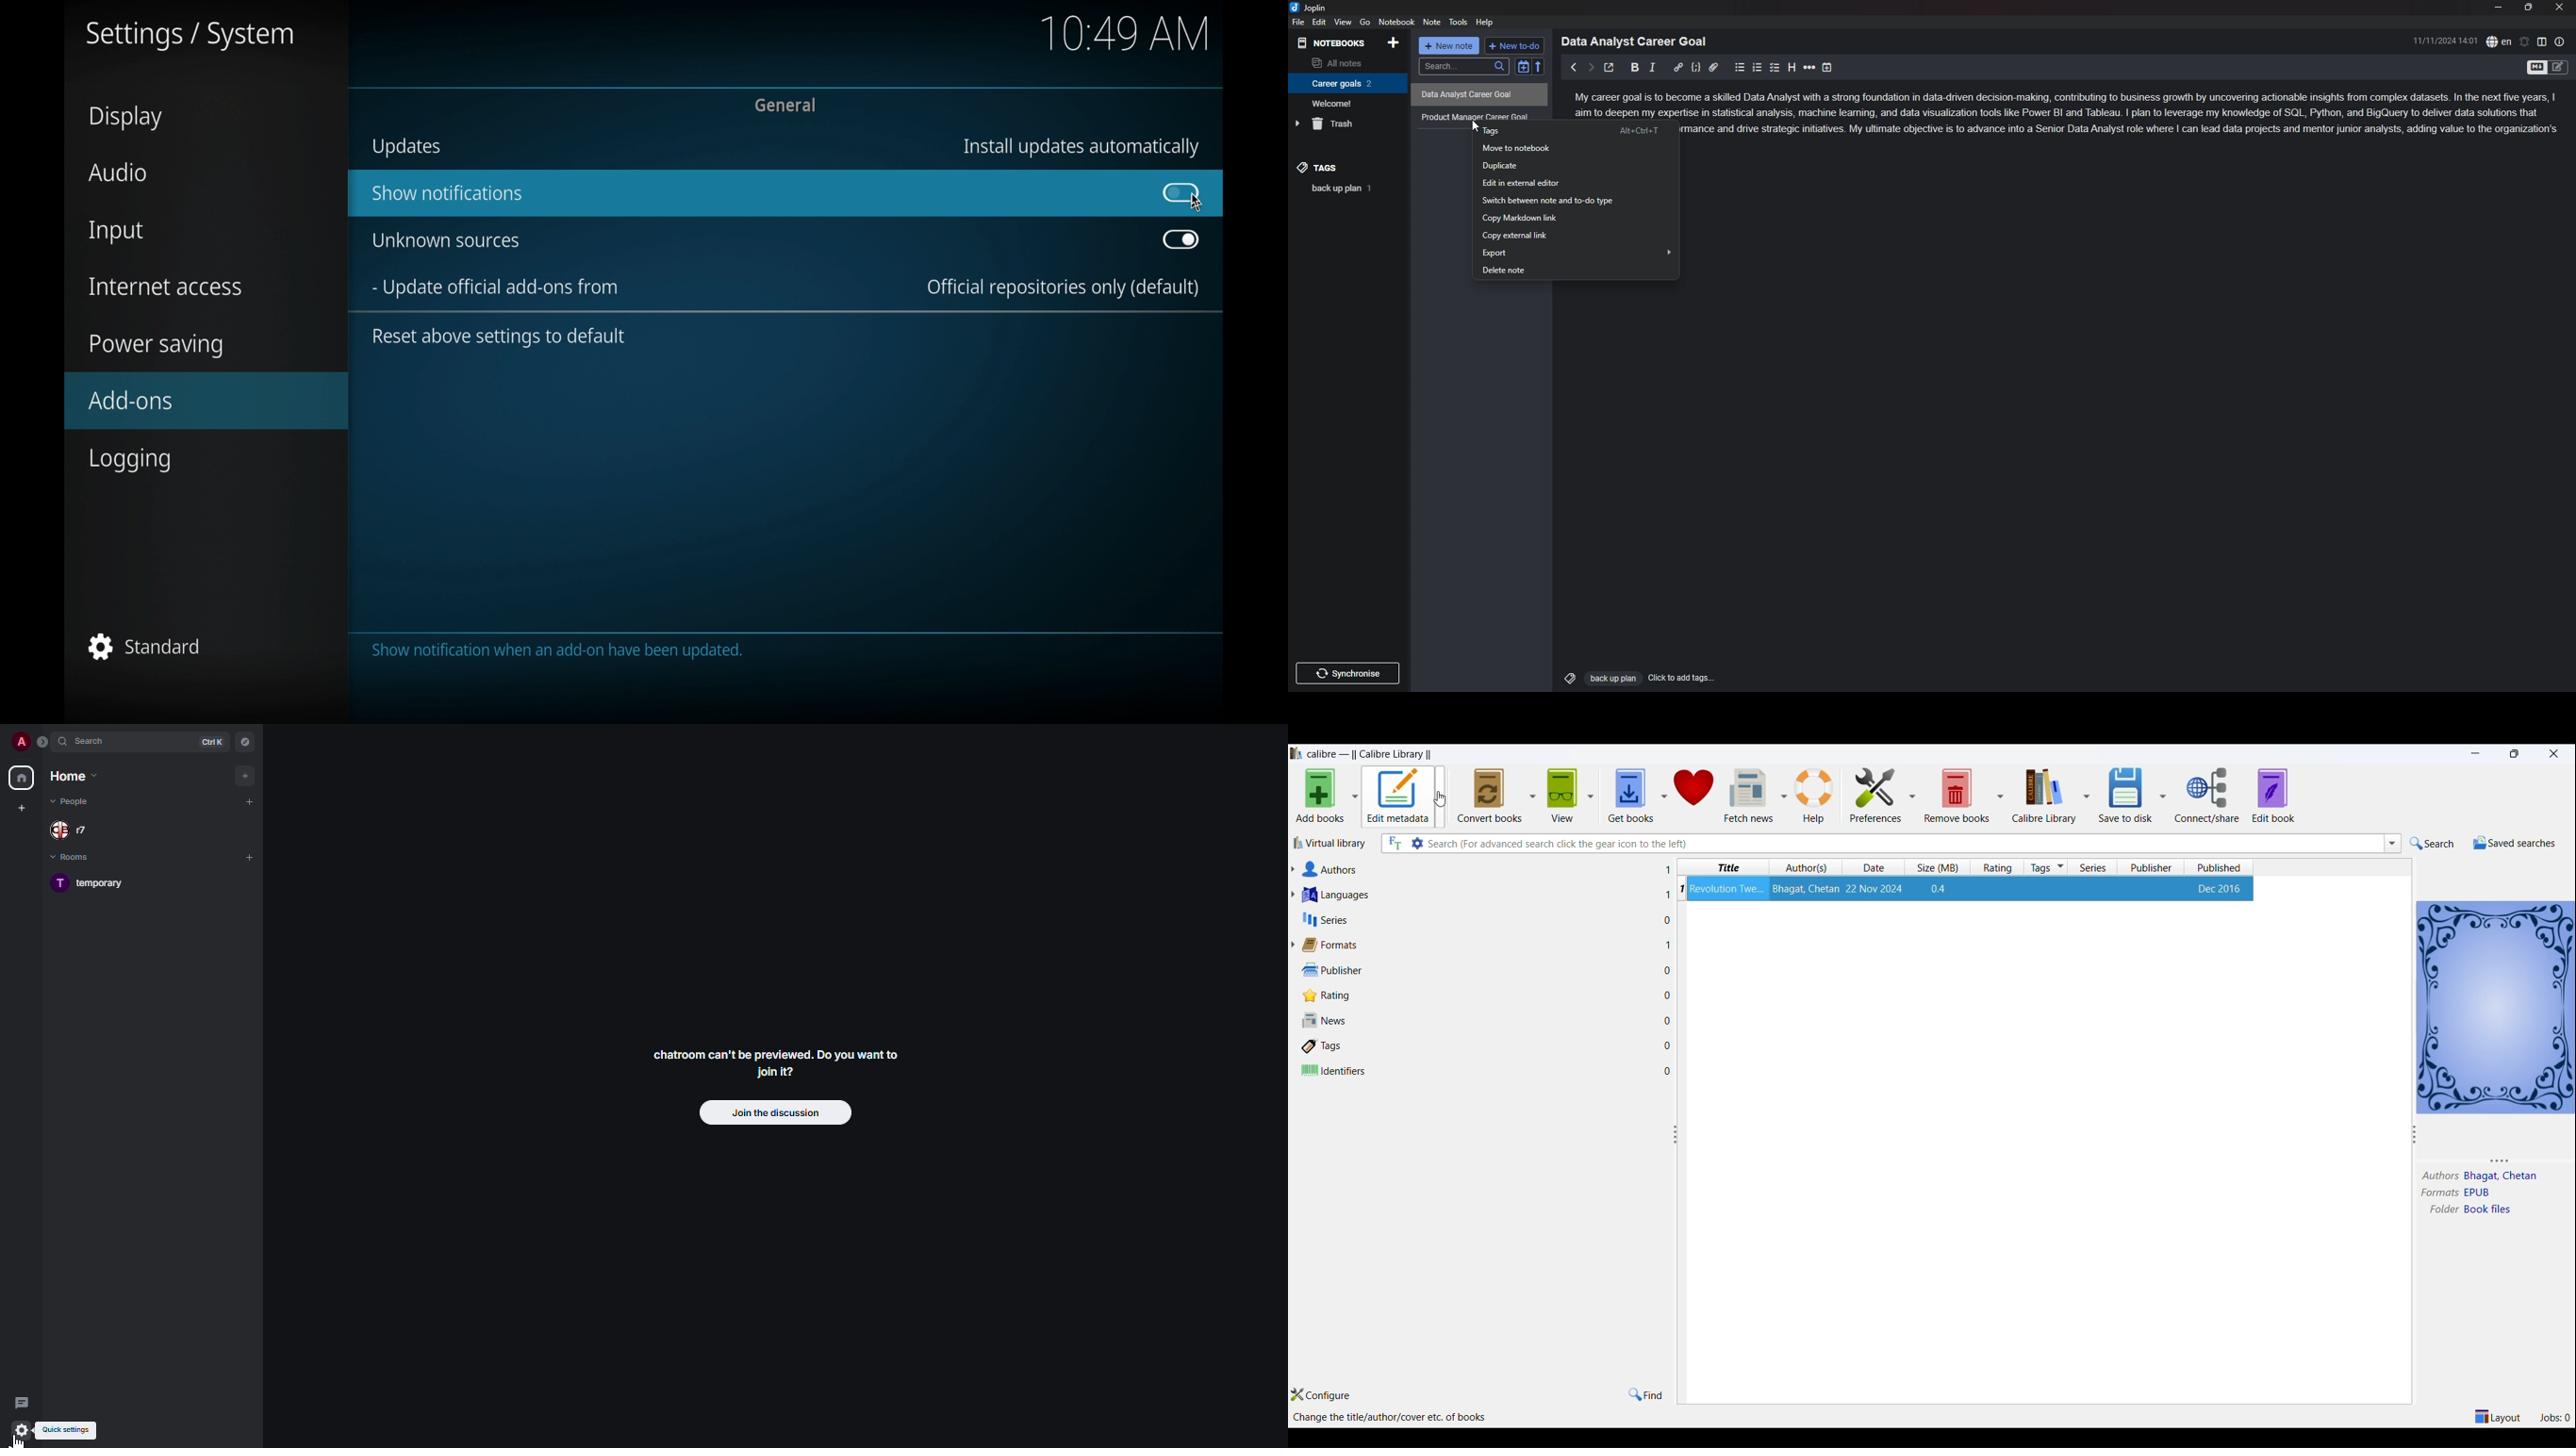 The width and height of the screenshot is (2576, 1456). What do you see at coordinates (2394, 844) in the screenshot?
I see `search dropdown button` at bounding box center [2394, 844].